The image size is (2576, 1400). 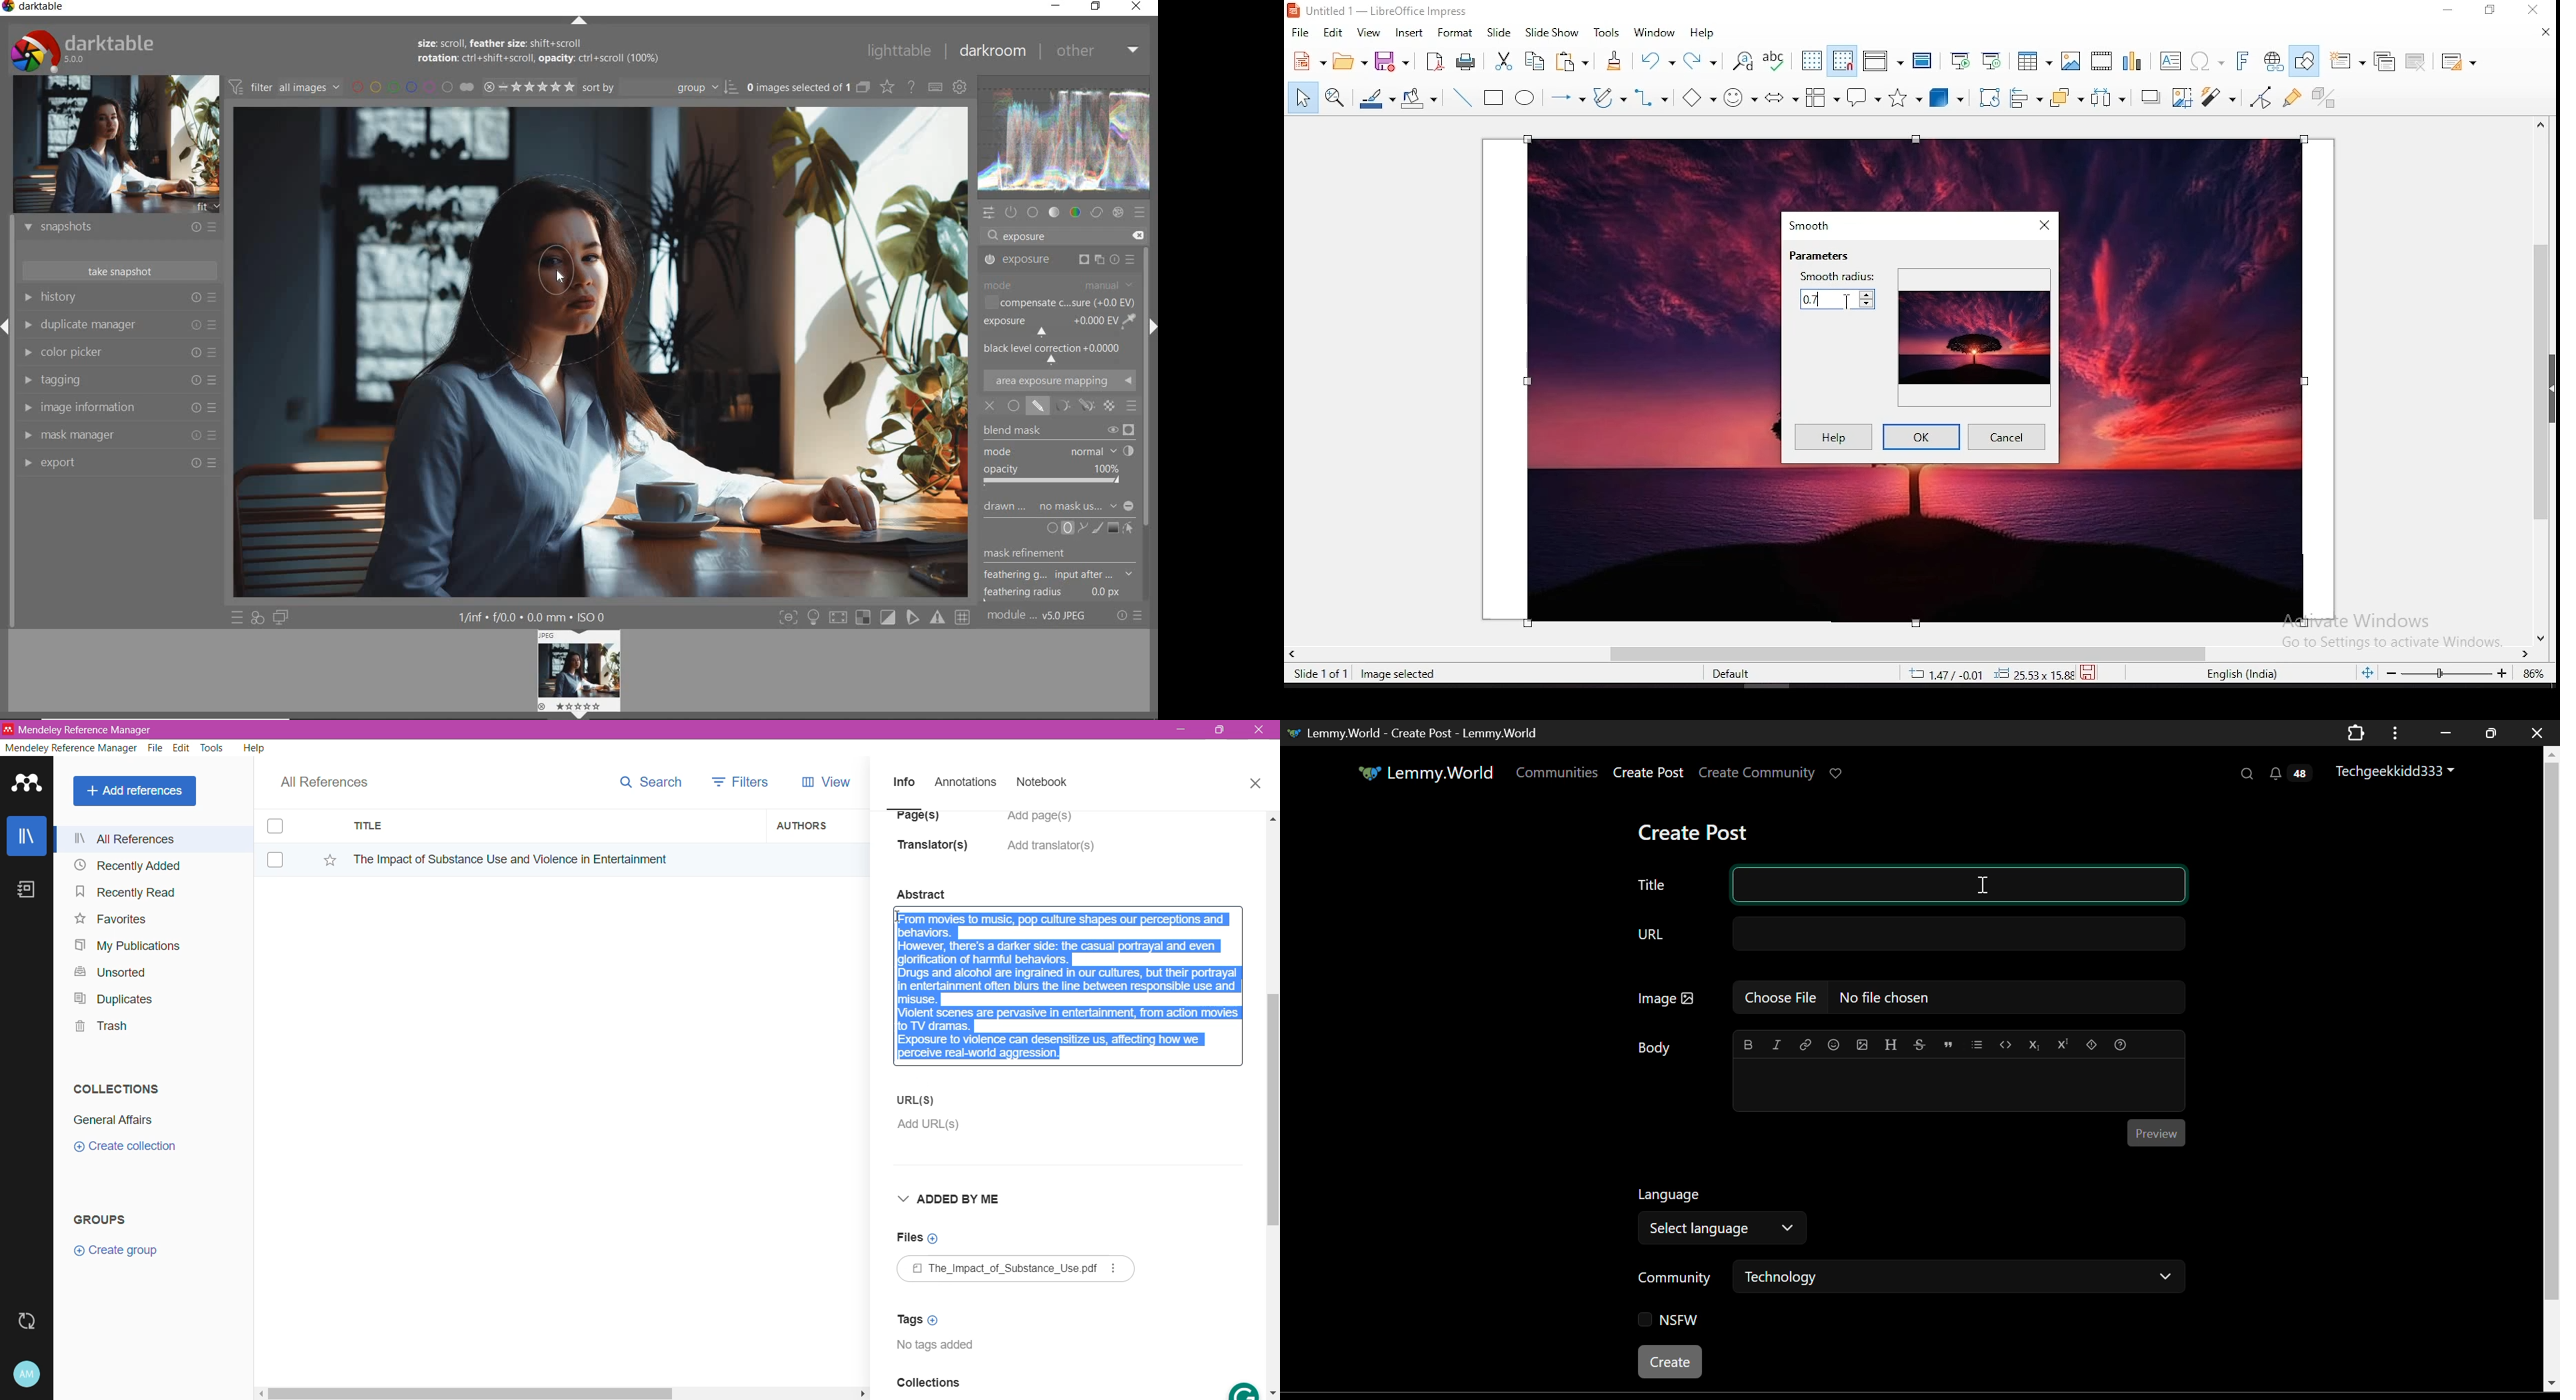 What do you see at coordinates (1500, 32) in the screenshot?
I see `slide` at bounding box center [1500, 32].